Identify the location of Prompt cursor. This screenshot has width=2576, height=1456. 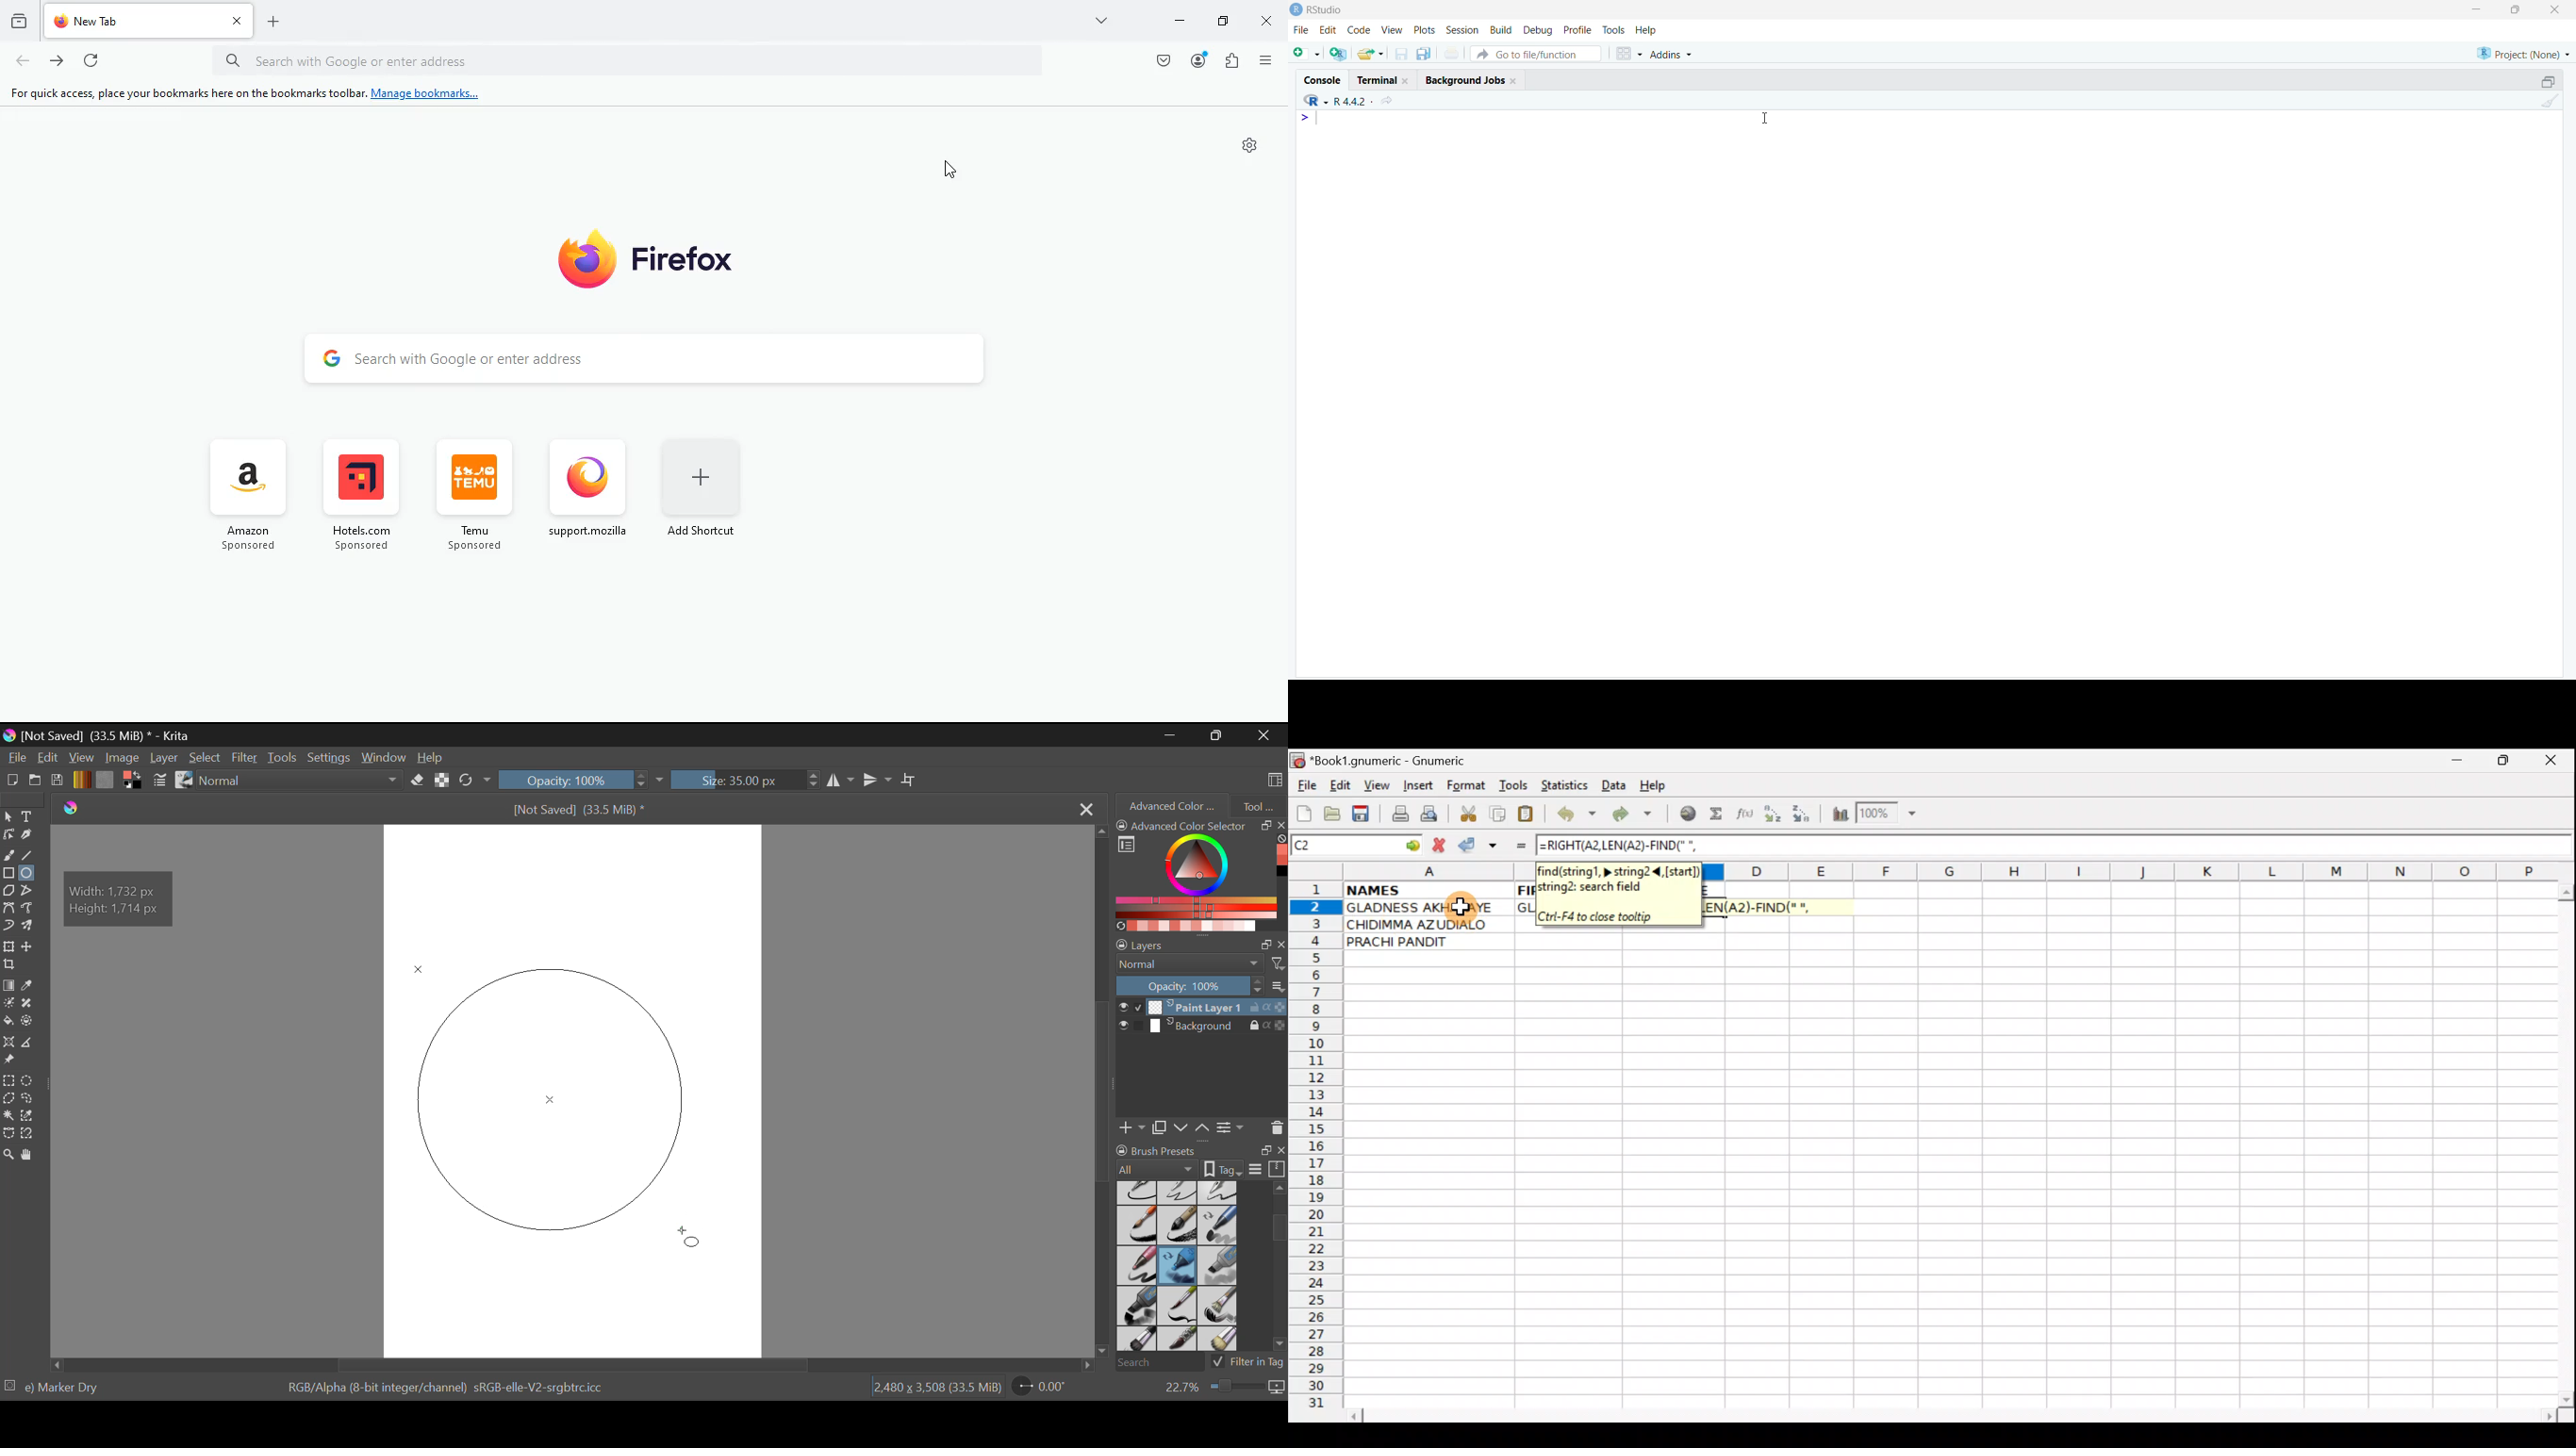
(1309, 120).